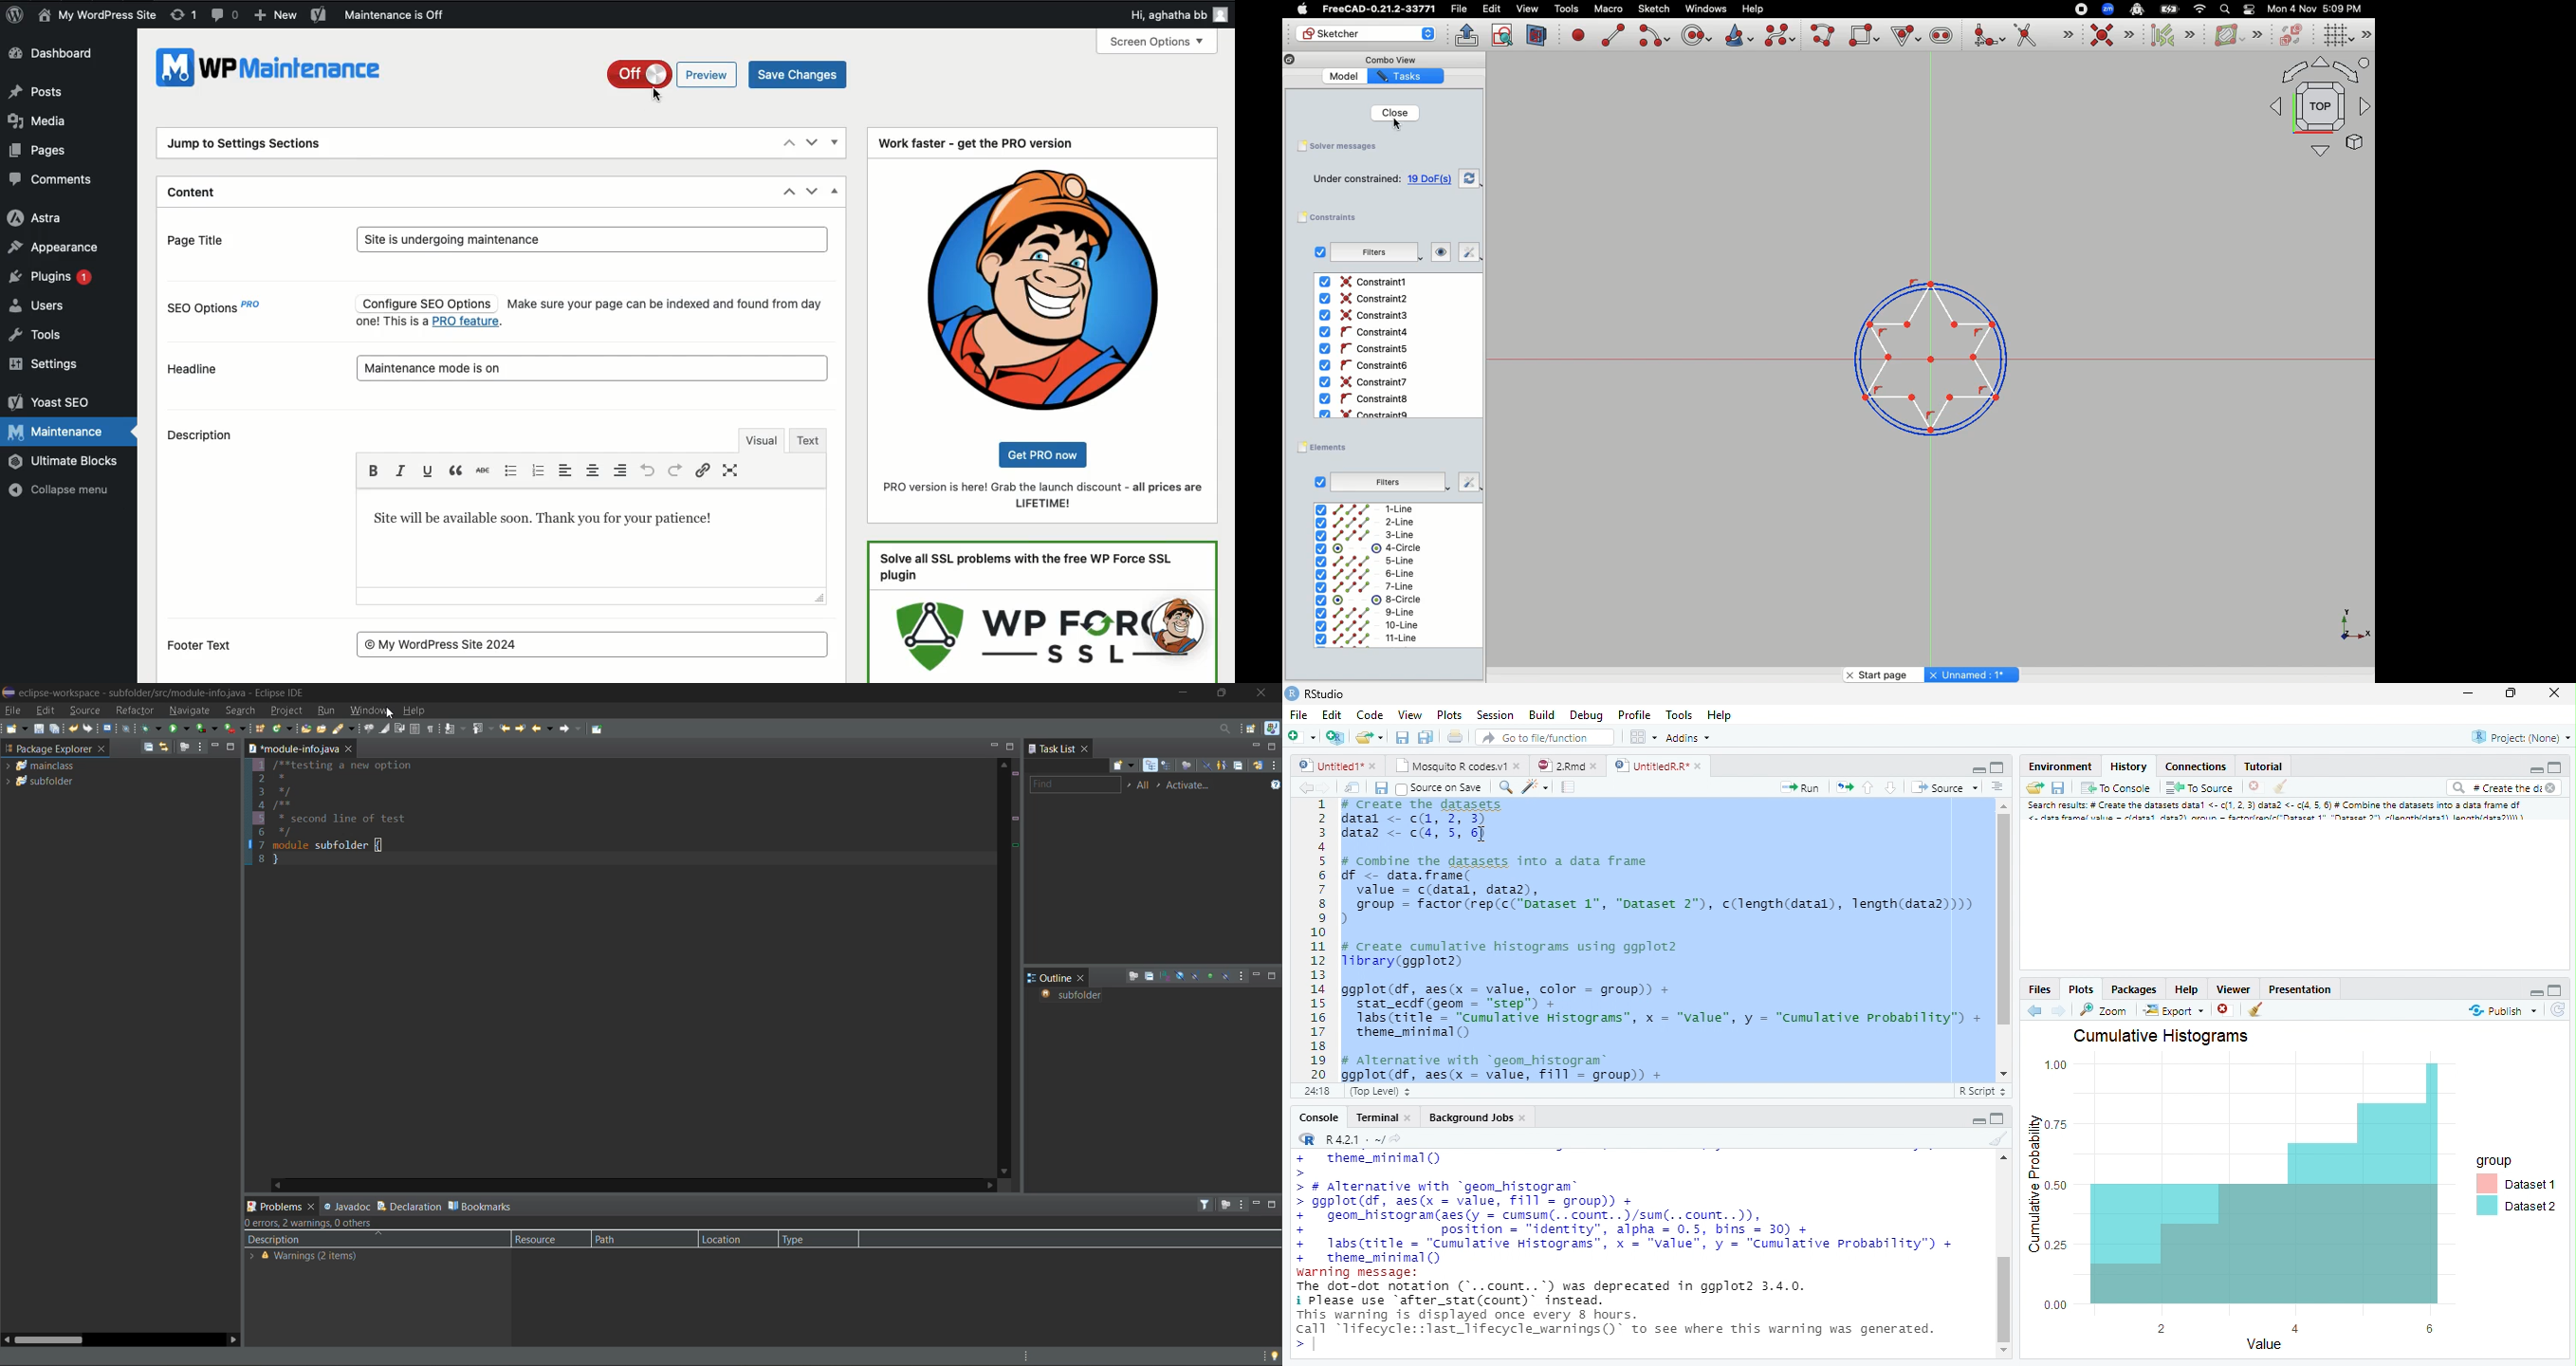 The height and width of the screenshot is (1372, 2576). Describe the element at coordinates (1381, 788) in the screenshot. I see `Save` at that location.